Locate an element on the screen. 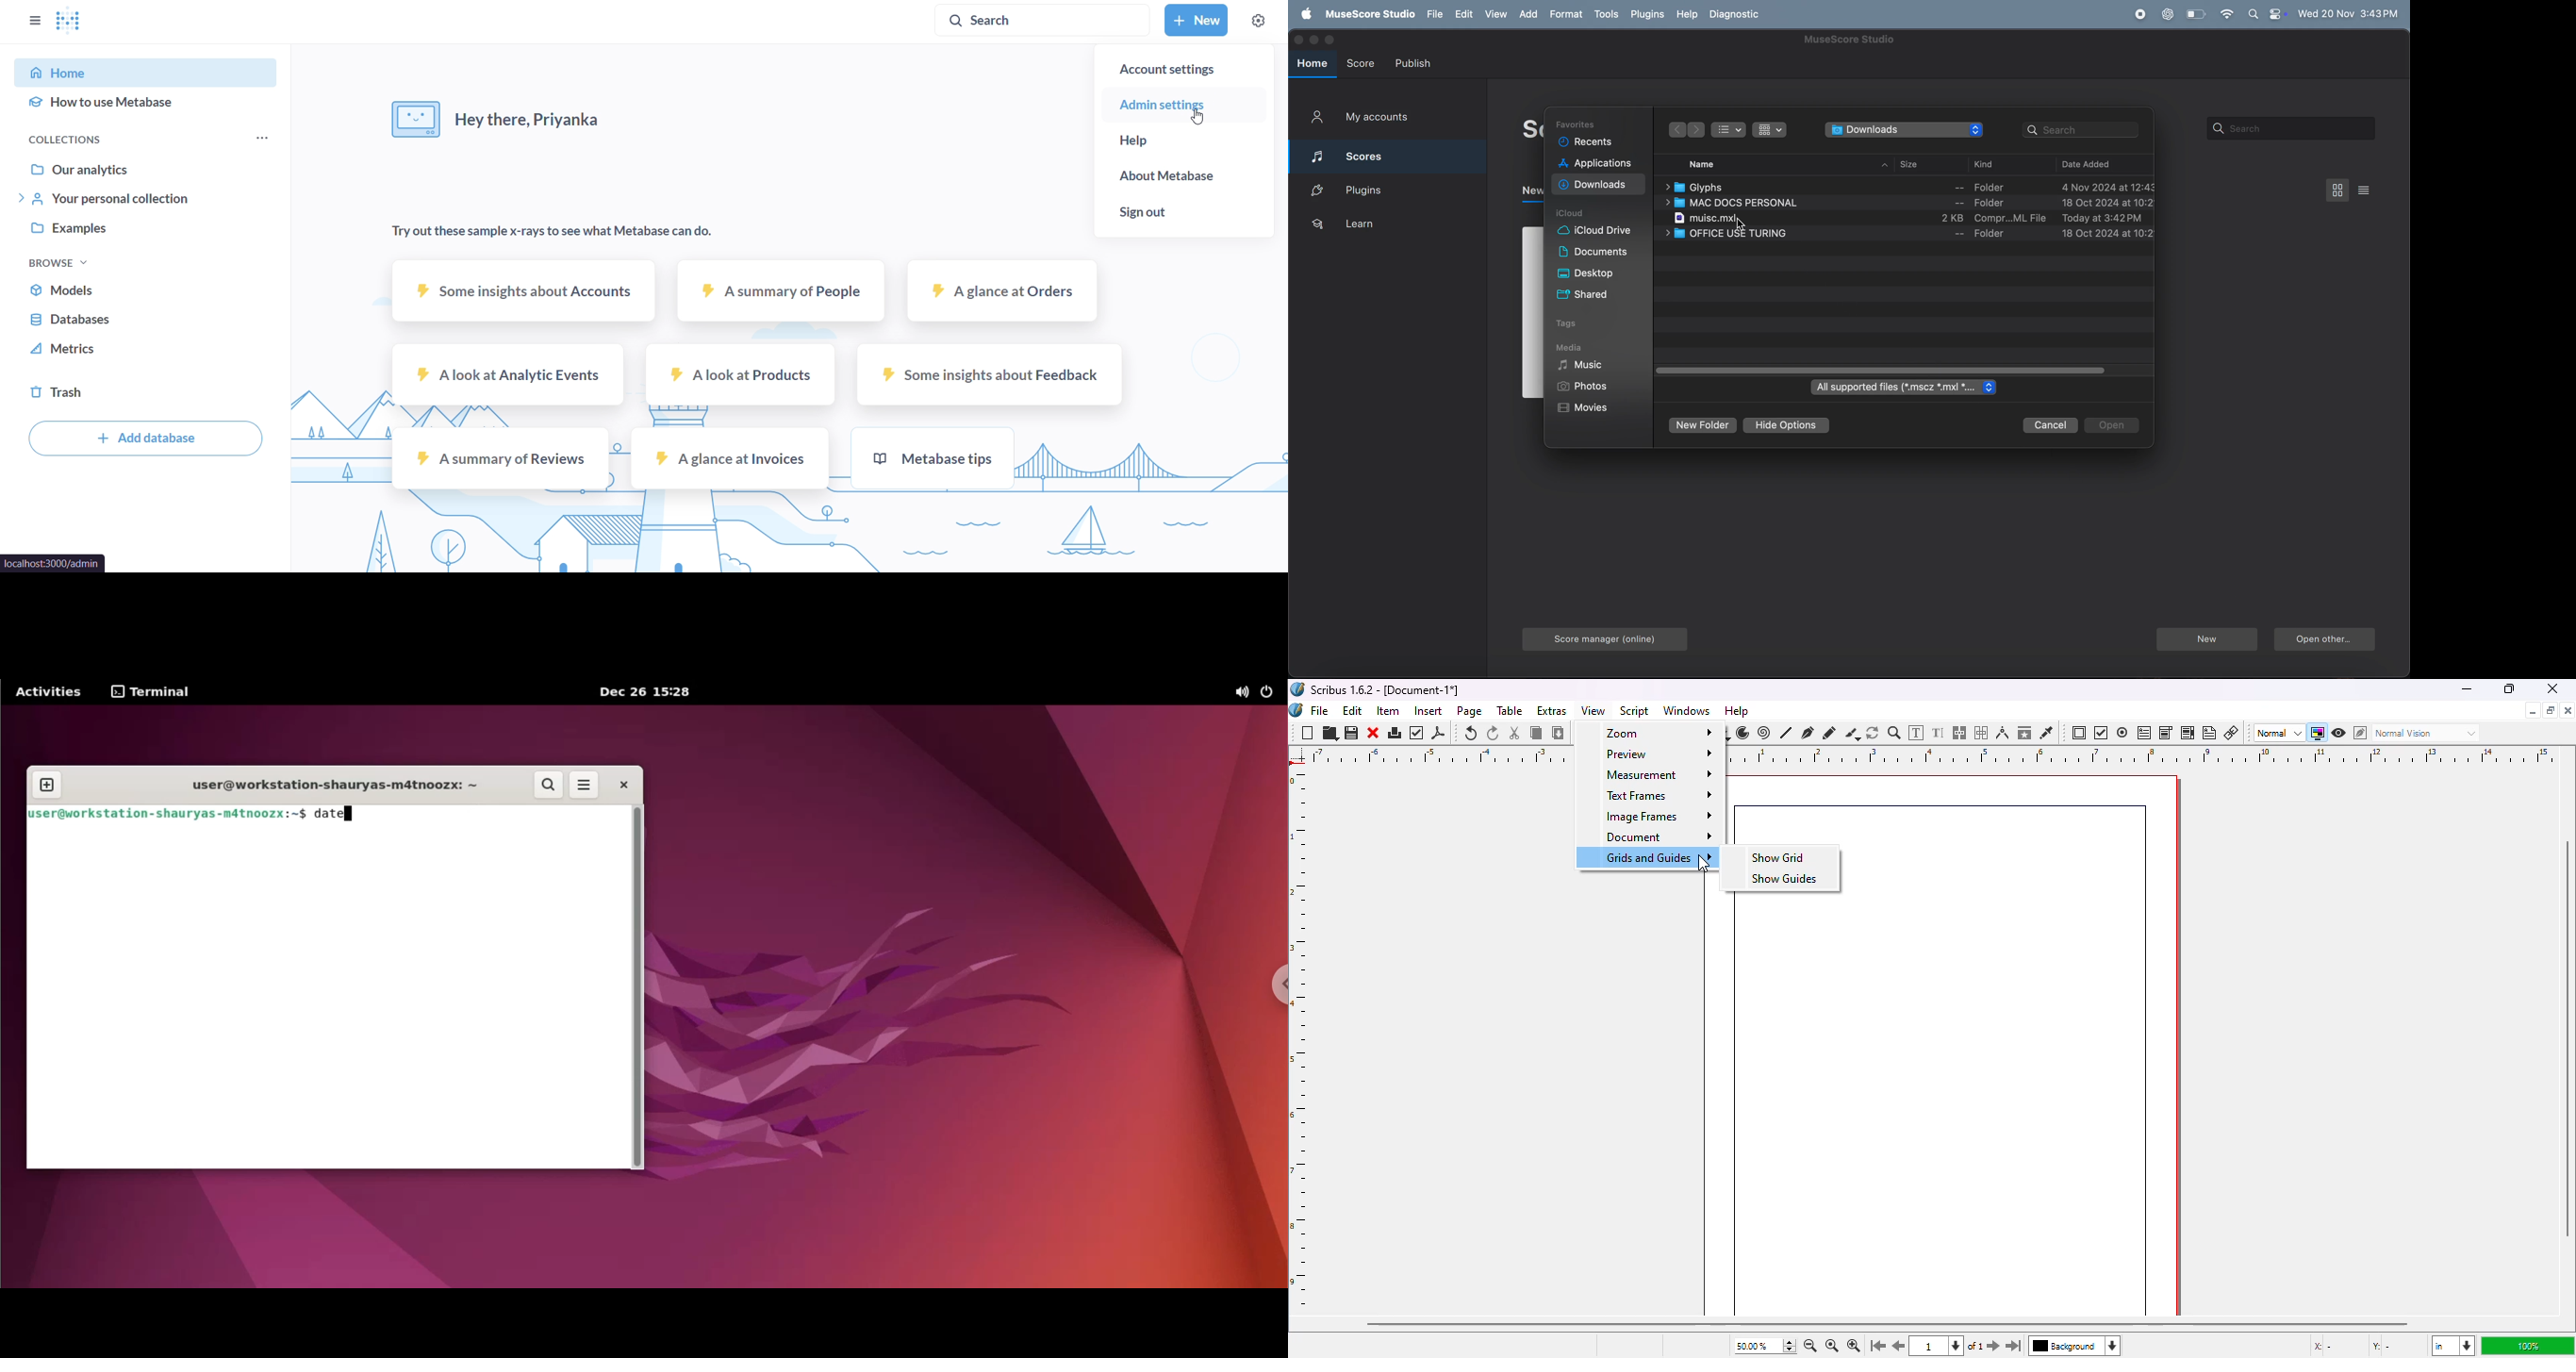 The image size is (2576, 1372). X -        Y - is located at coordinates (2354, 1347).